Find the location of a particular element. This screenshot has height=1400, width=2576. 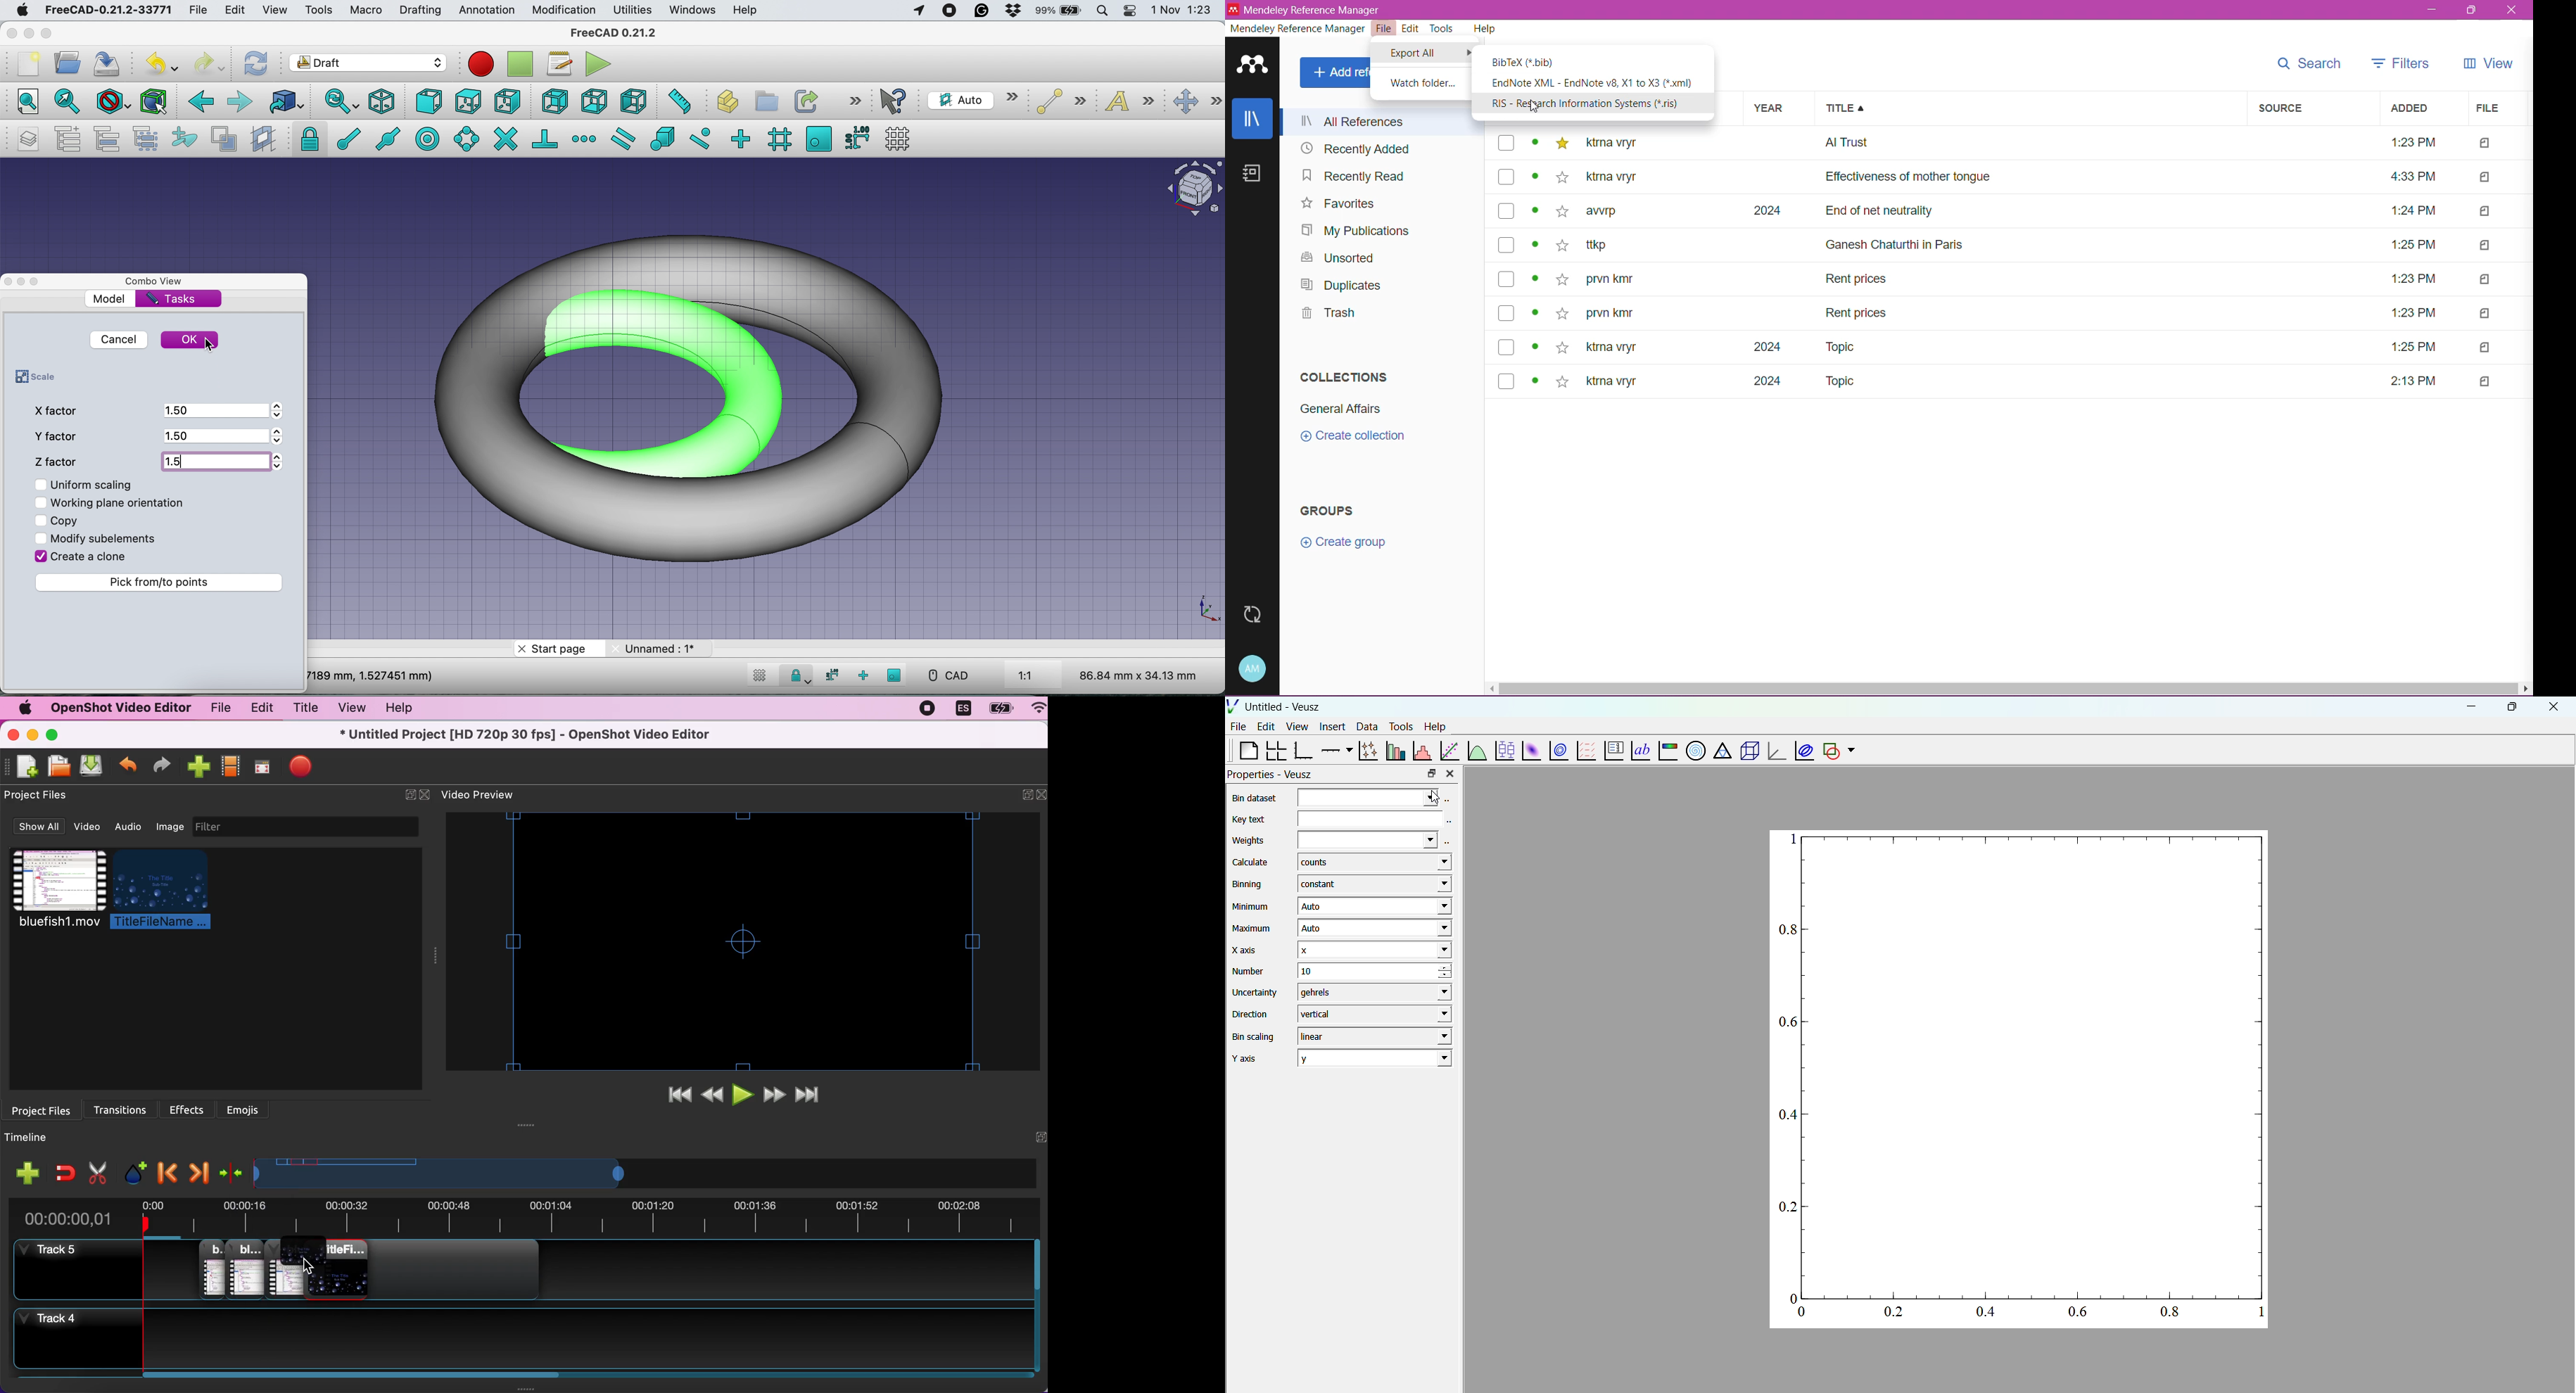

CAD is located at coordinates (944, 676).